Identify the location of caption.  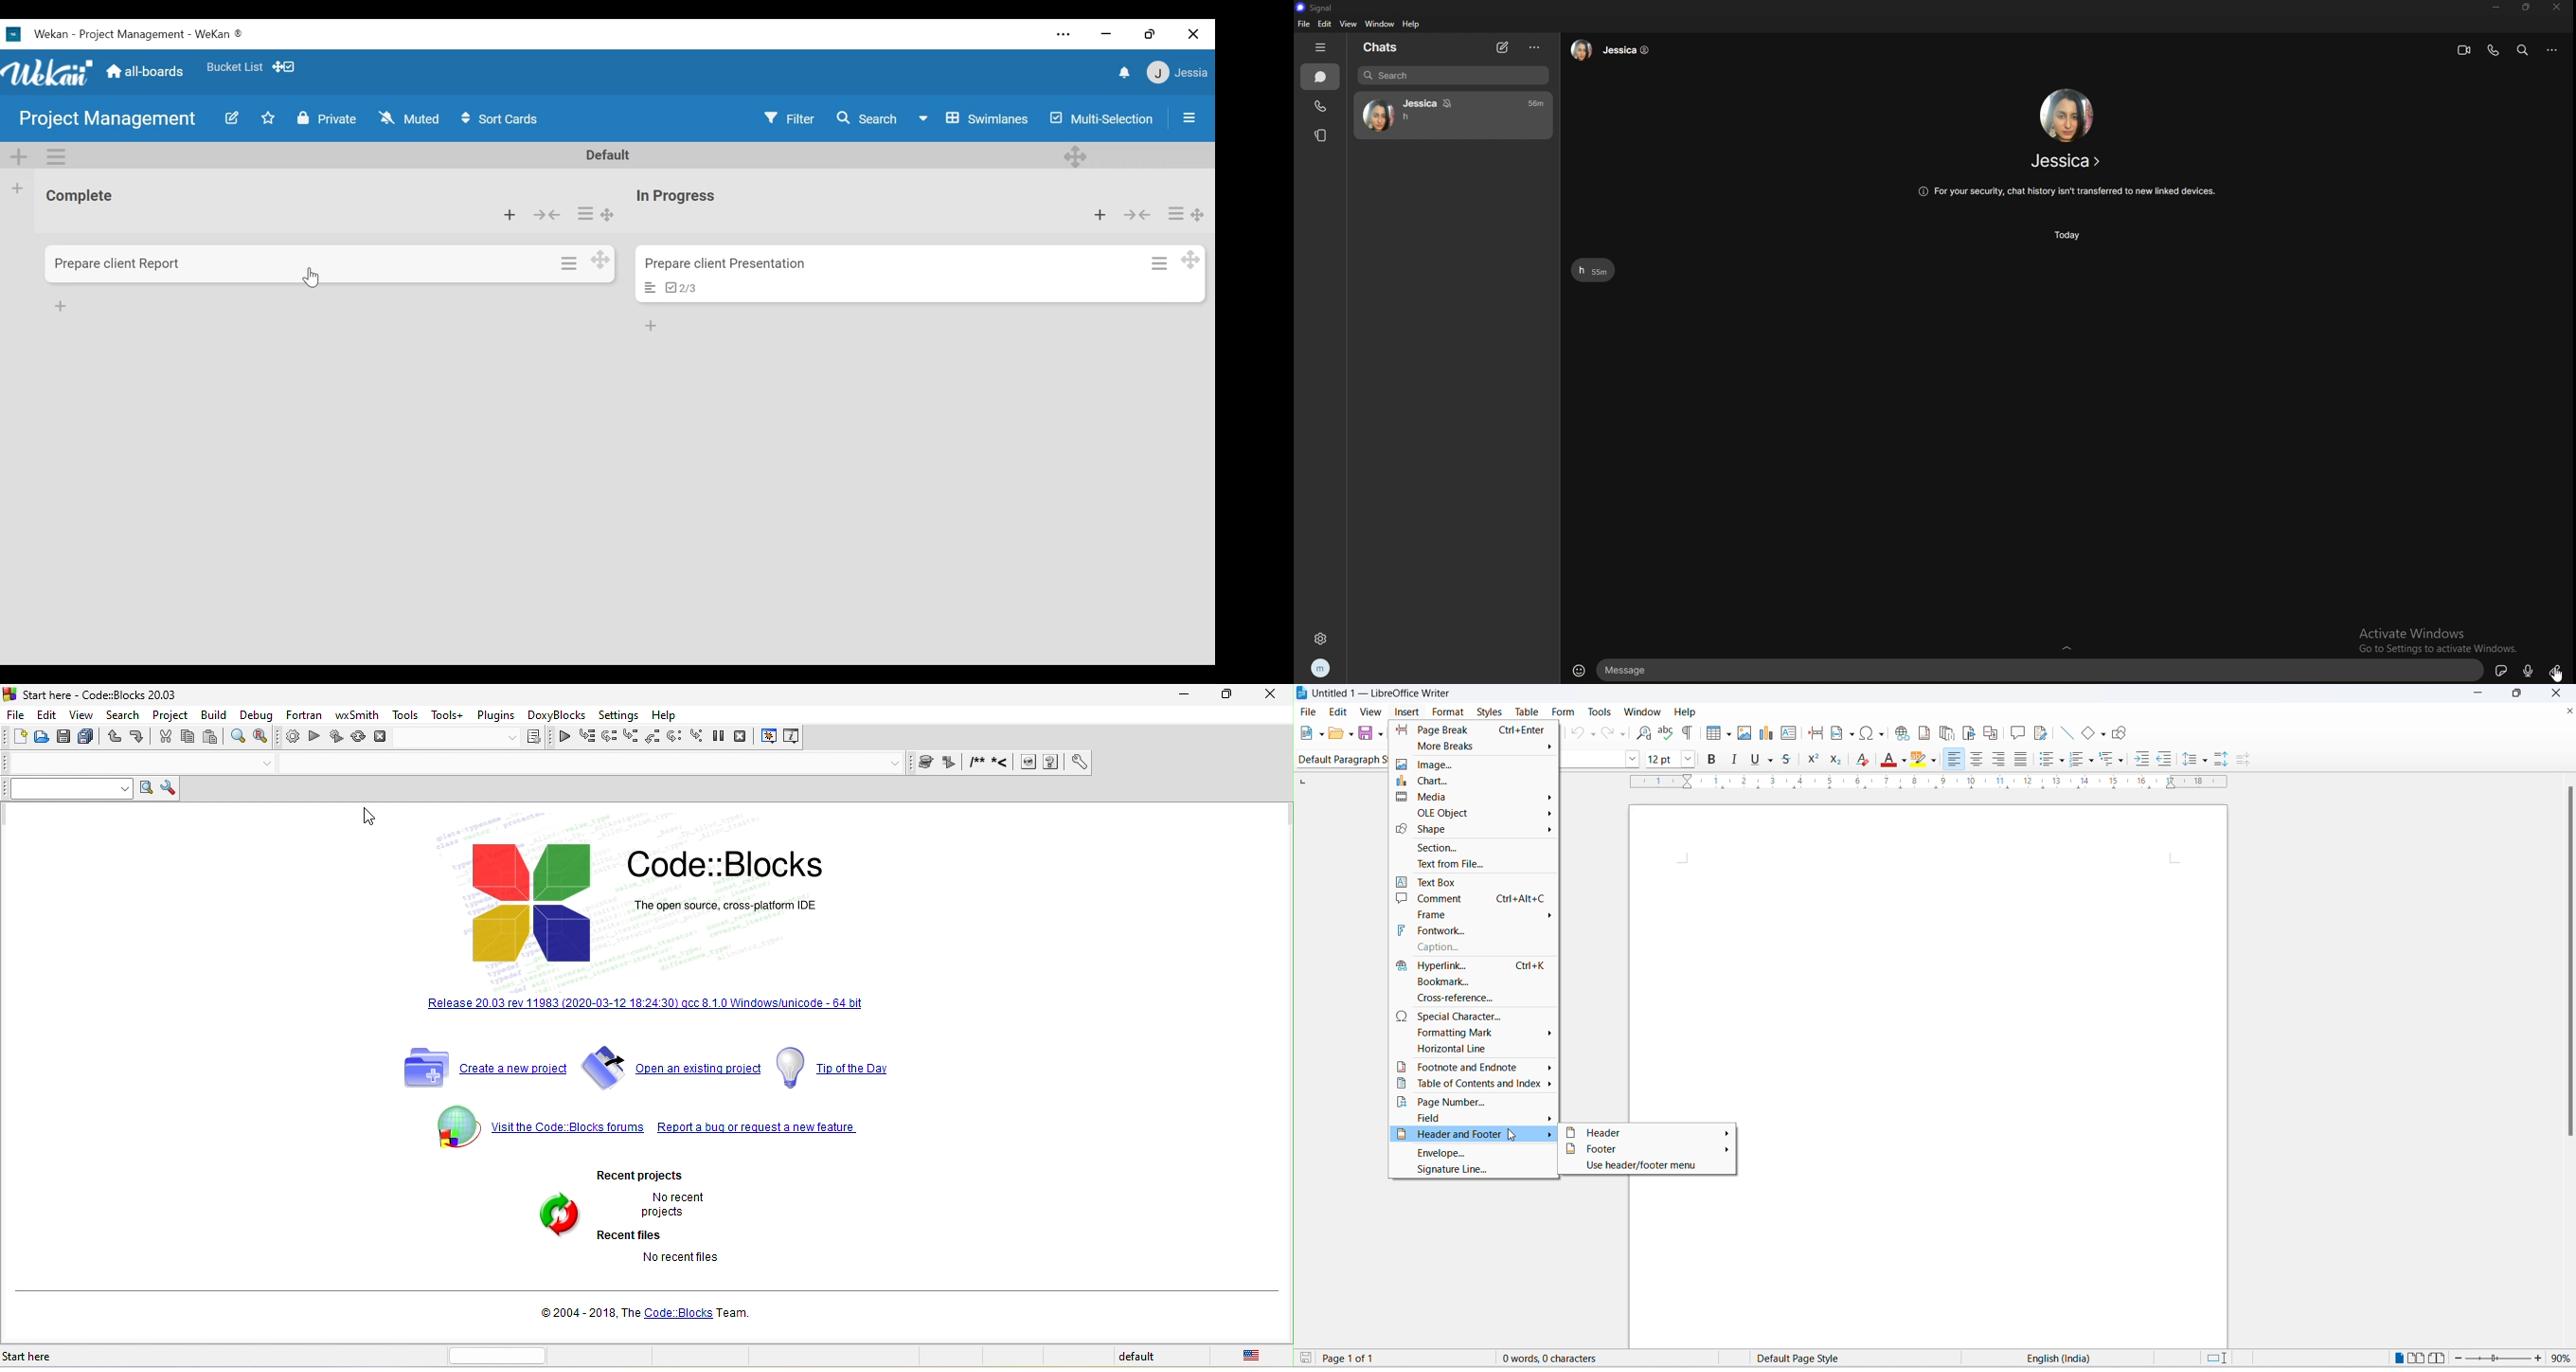
(1472, 947).